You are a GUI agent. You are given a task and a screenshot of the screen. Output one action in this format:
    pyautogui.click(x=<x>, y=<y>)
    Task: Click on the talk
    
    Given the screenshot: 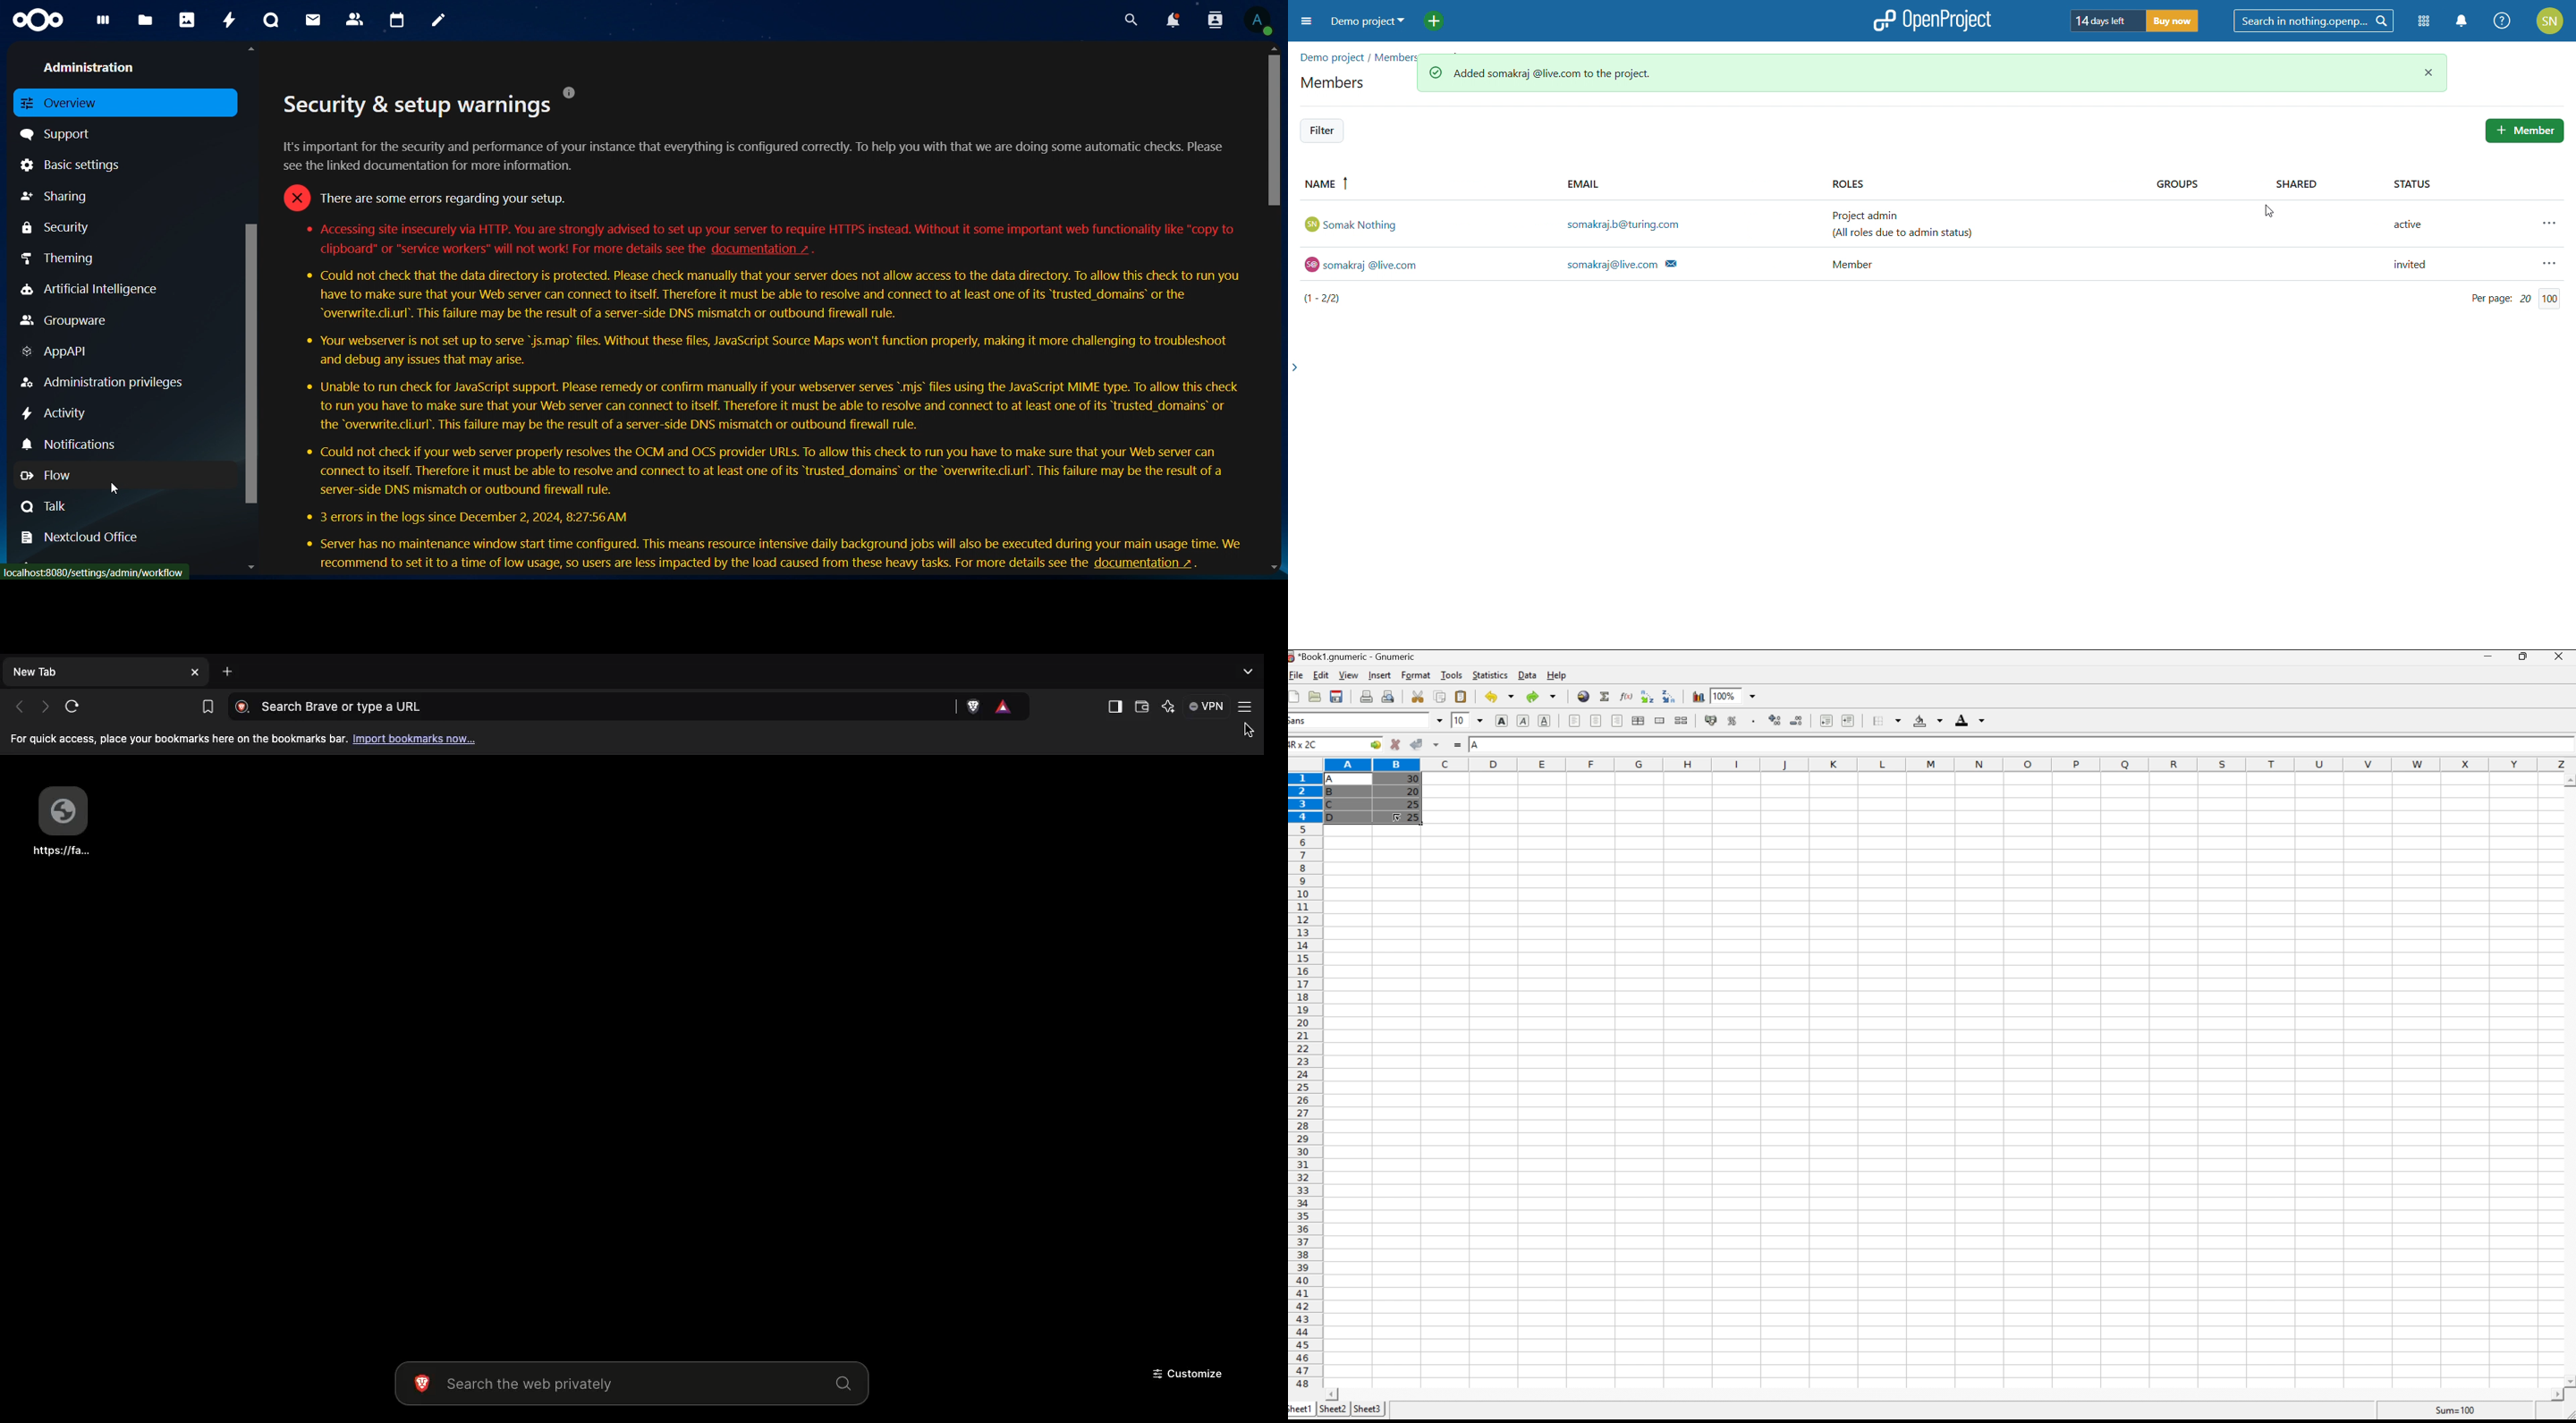 What is the action you would take?
    pyautogui.click(x=271, y=20)
    